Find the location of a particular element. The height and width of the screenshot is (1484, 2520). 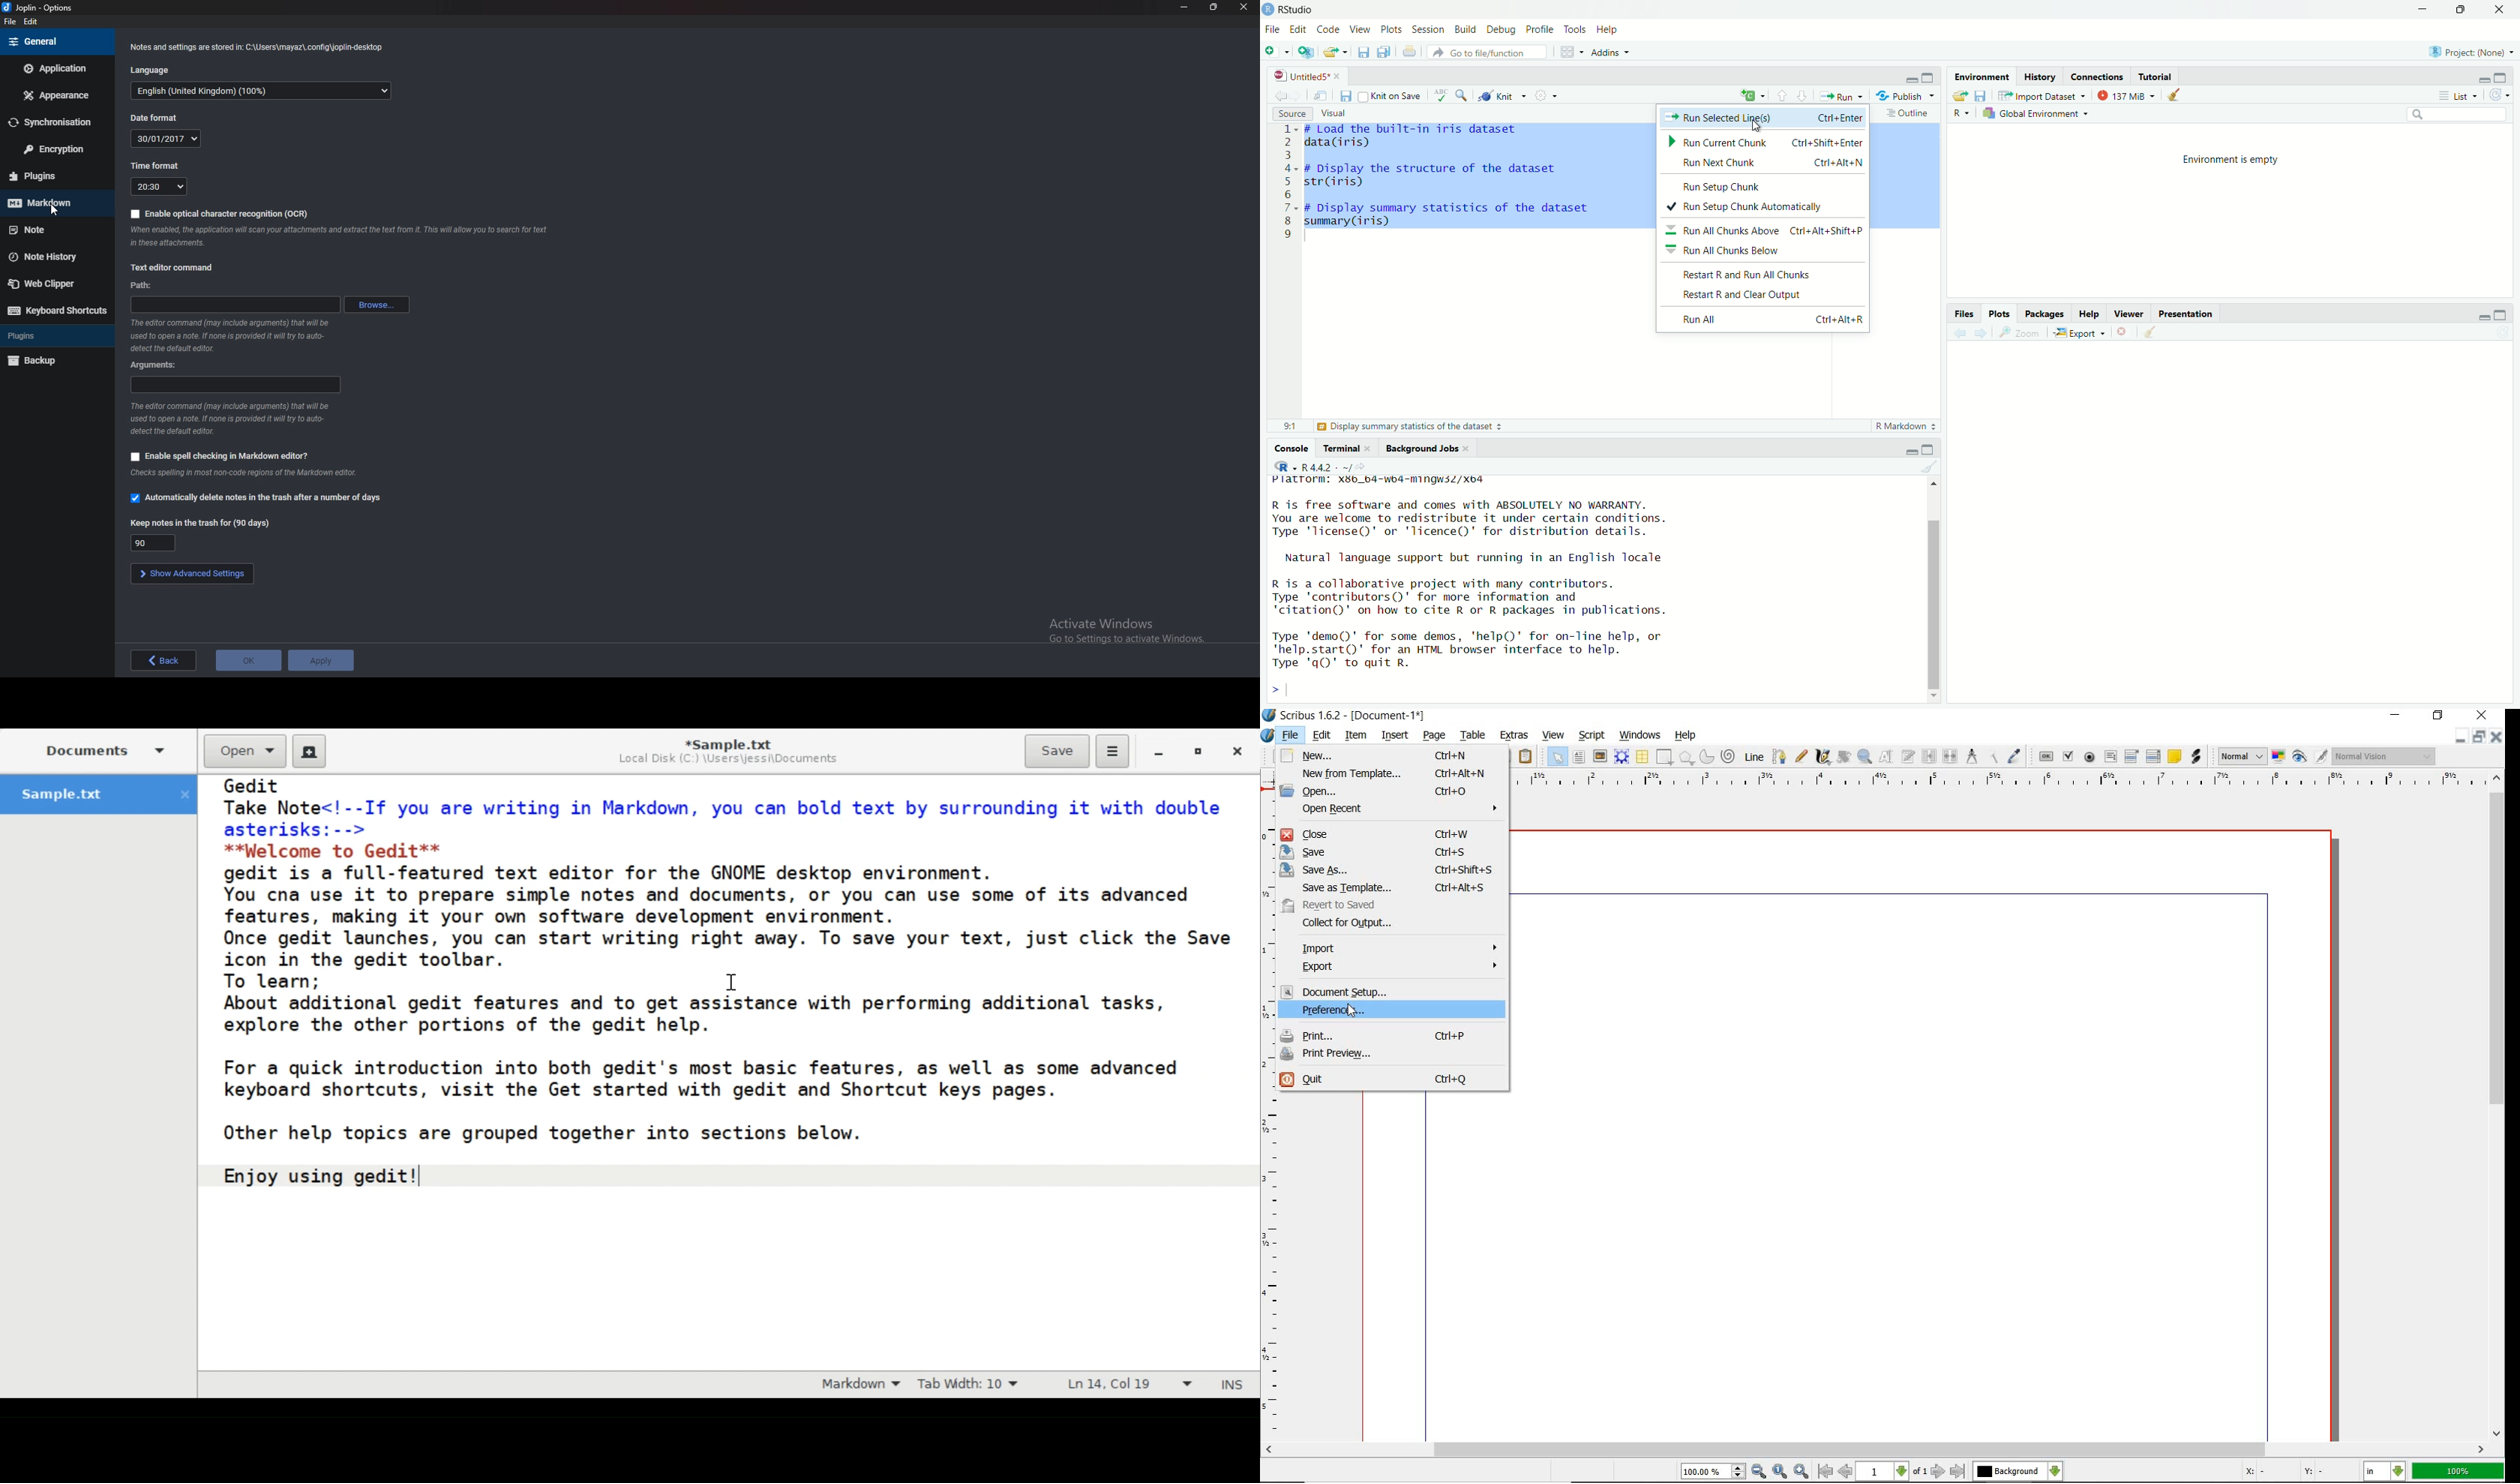

Save all open files is located at coordinates (1384, 52).